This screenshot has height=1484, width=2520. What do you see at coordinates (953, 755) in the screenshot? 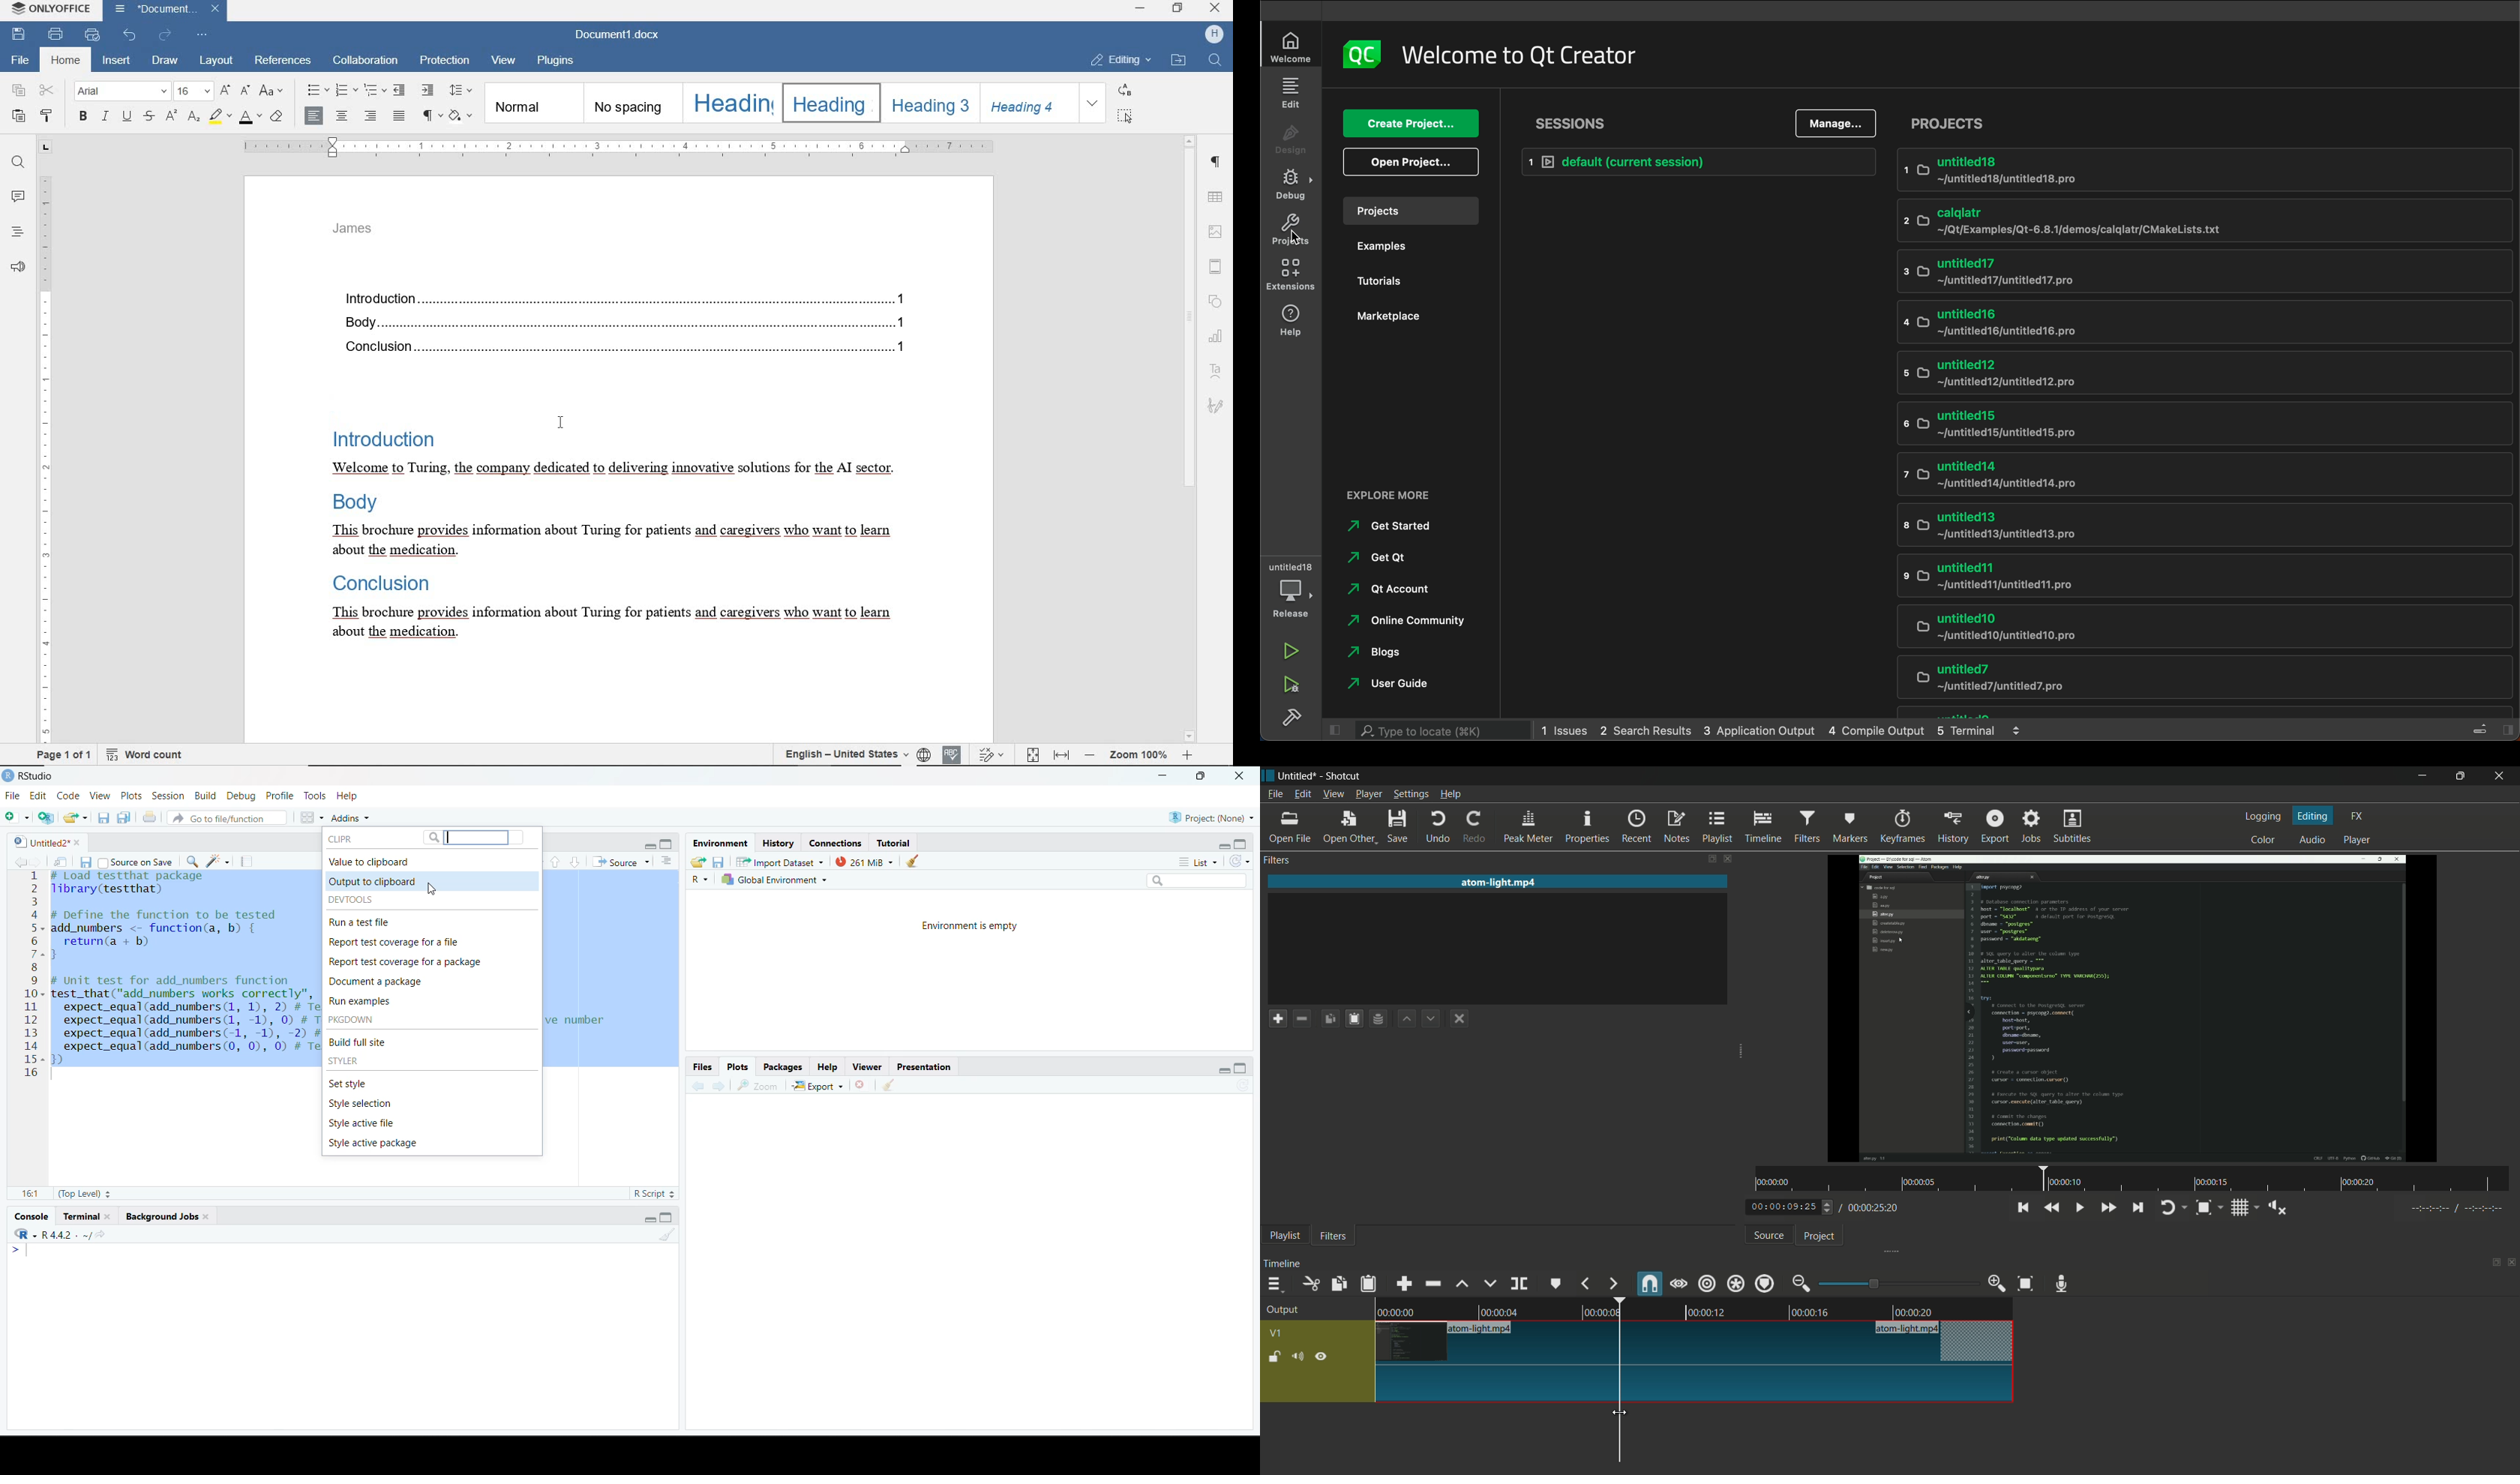
I see `spell check` at bounding box center [953, 755].